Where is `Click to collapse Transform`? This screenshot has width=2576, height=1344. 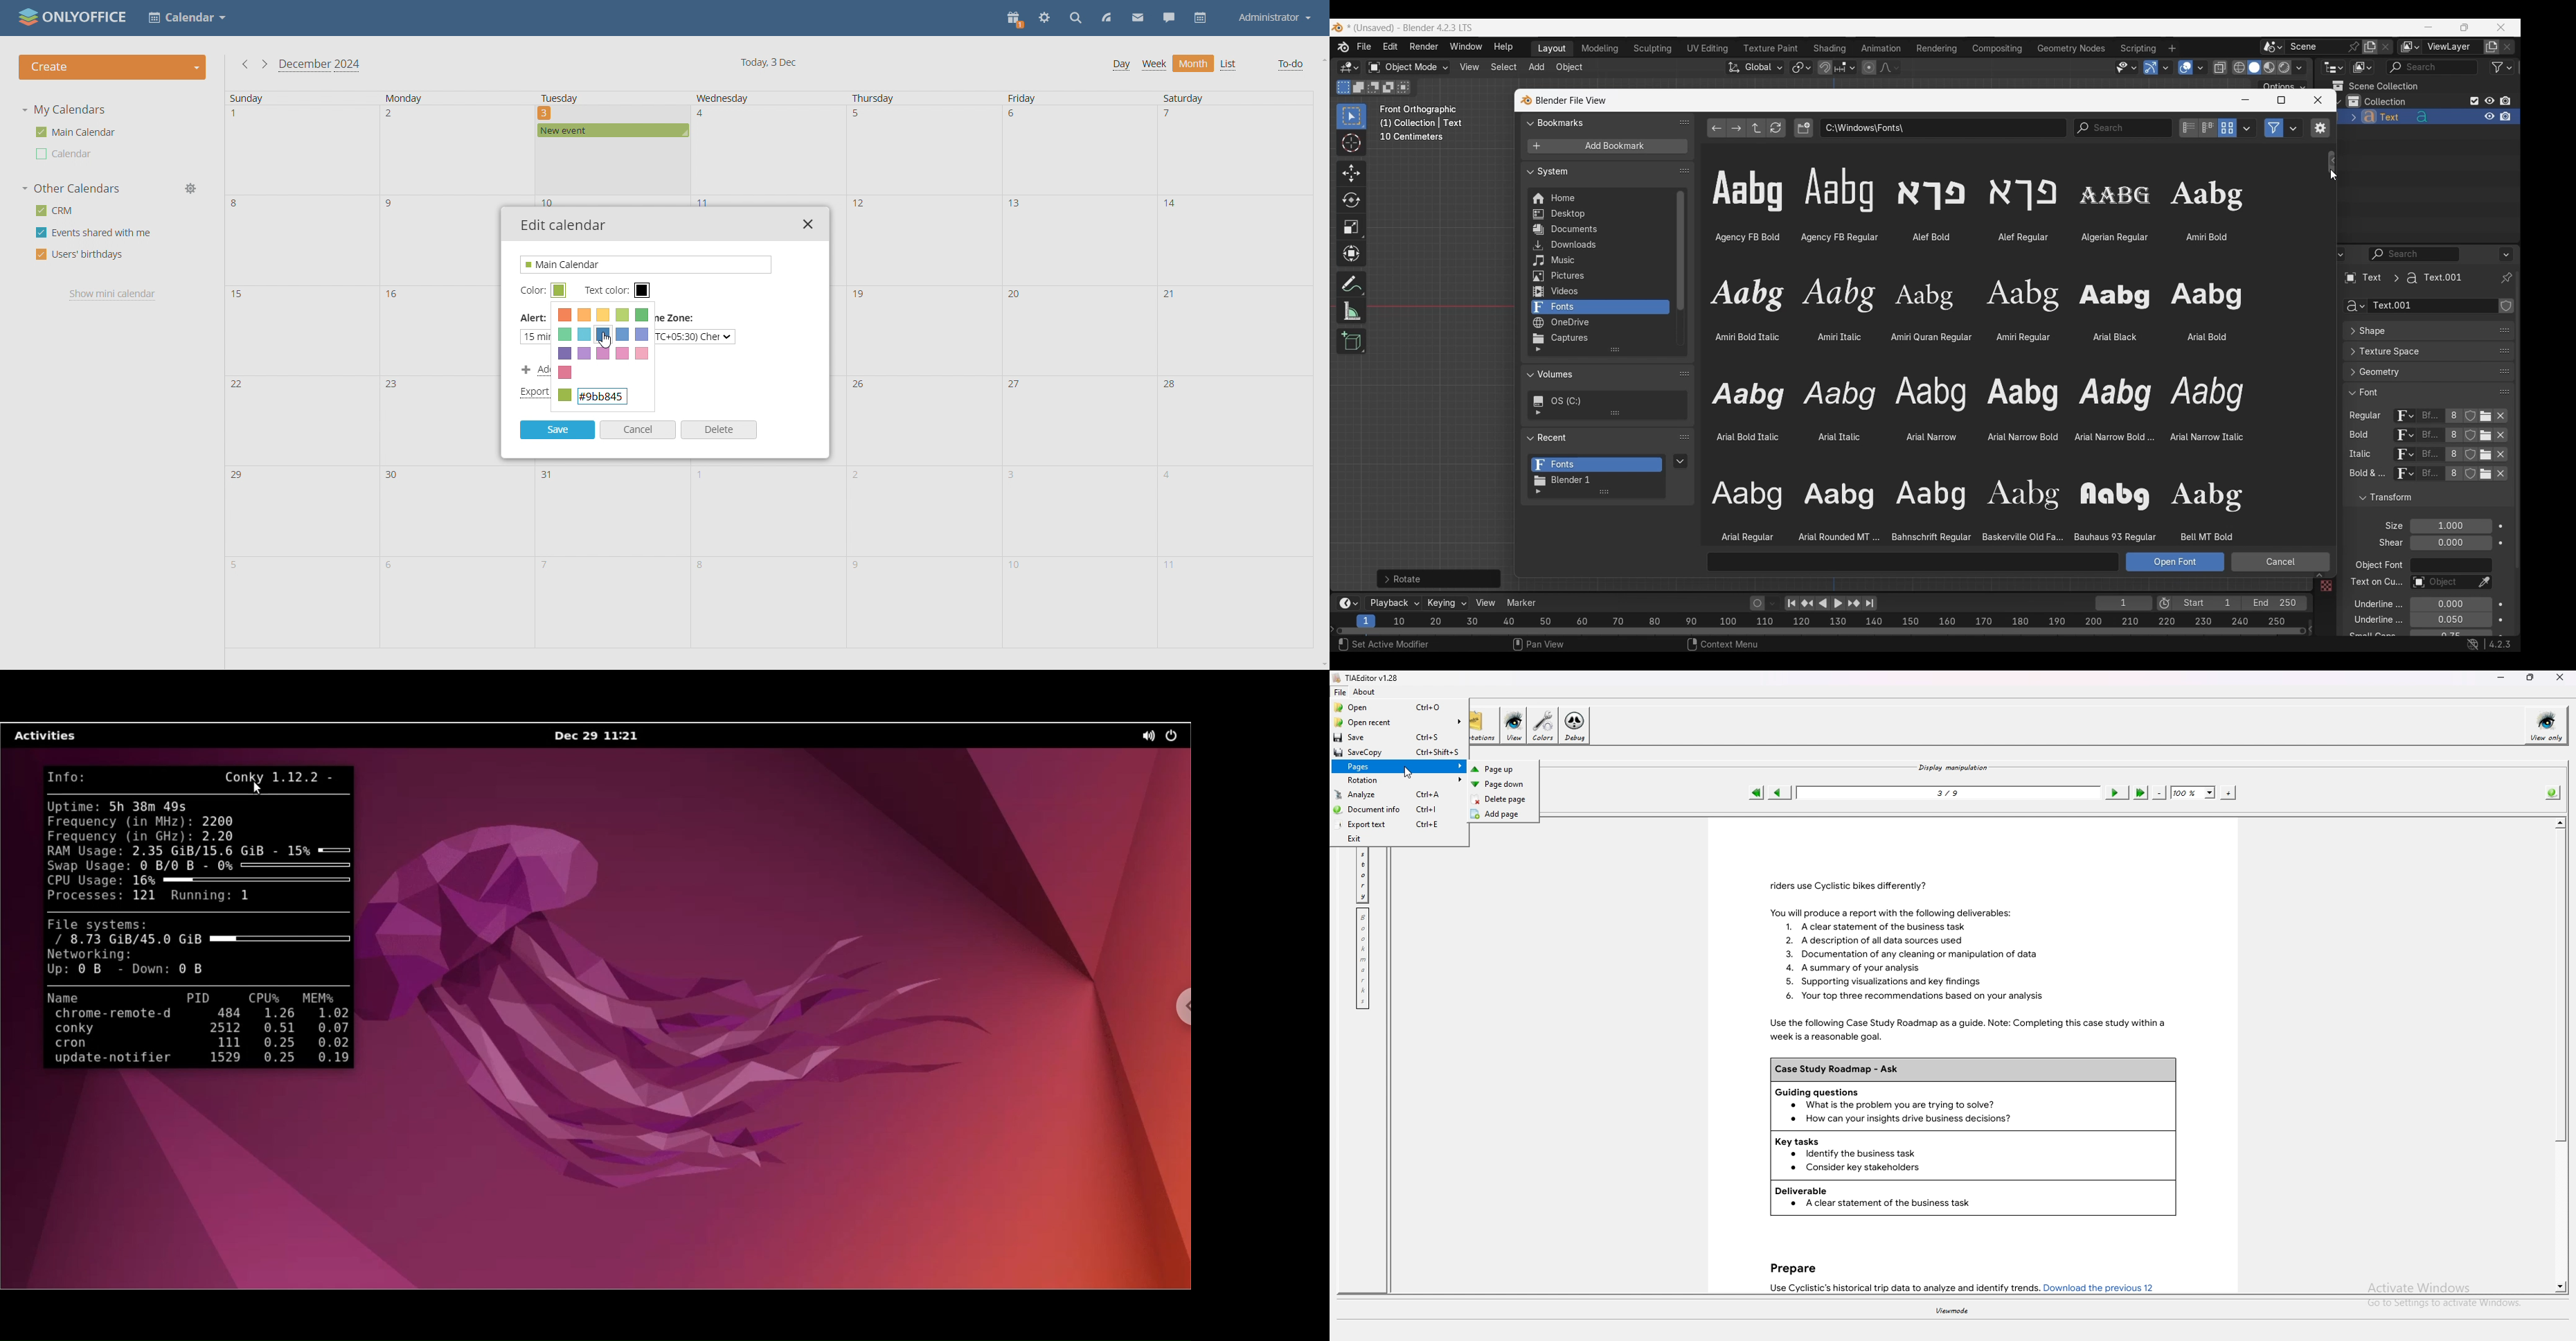 Click to collapse Transform is located at coordinates (2418, 498).